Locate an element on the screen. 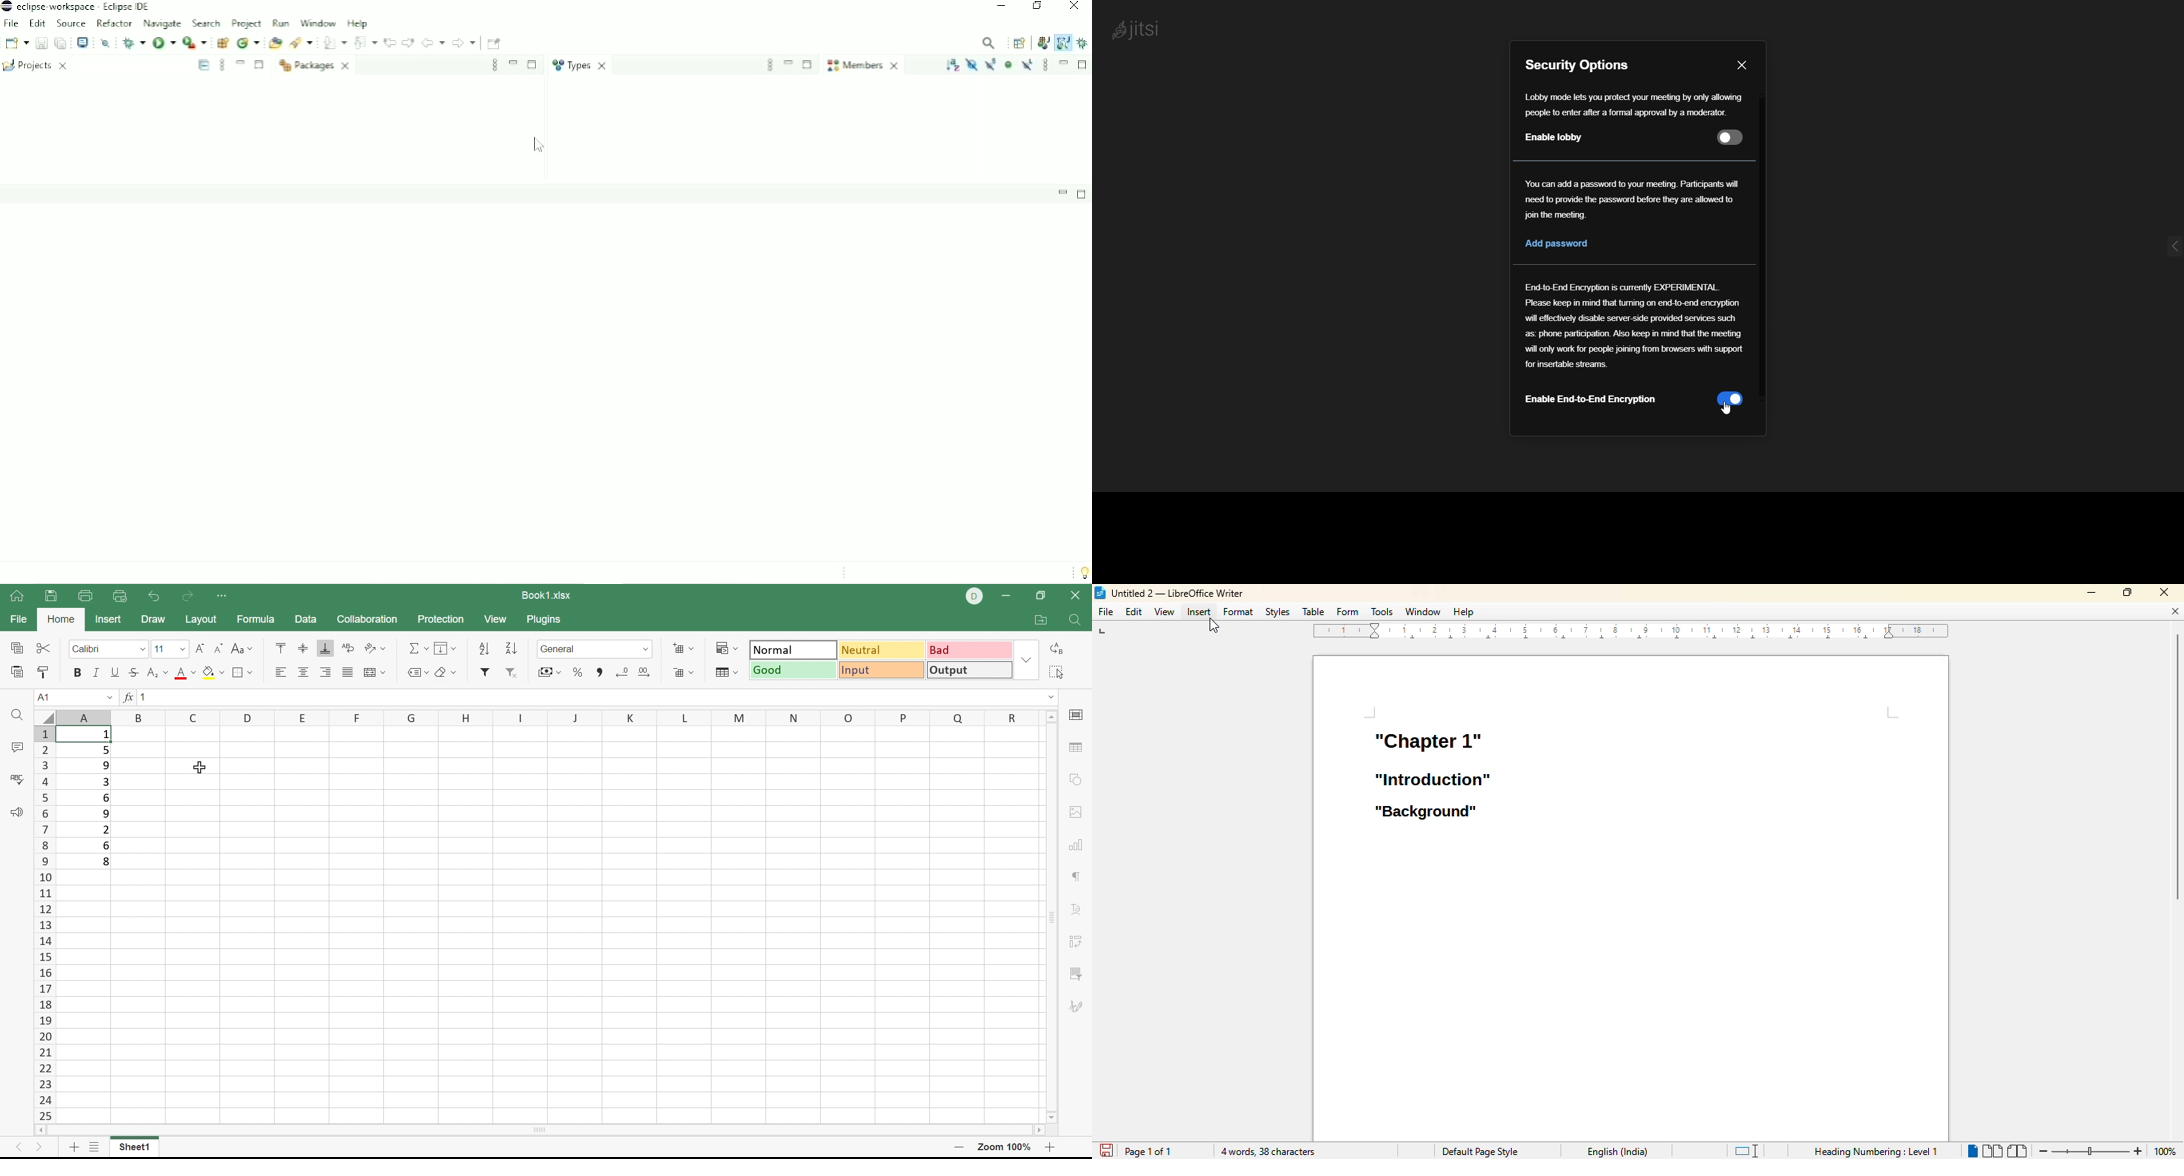 This screenshot has height=1176, width=2184. Scroll Right is located at coordinates (1040, 1131).